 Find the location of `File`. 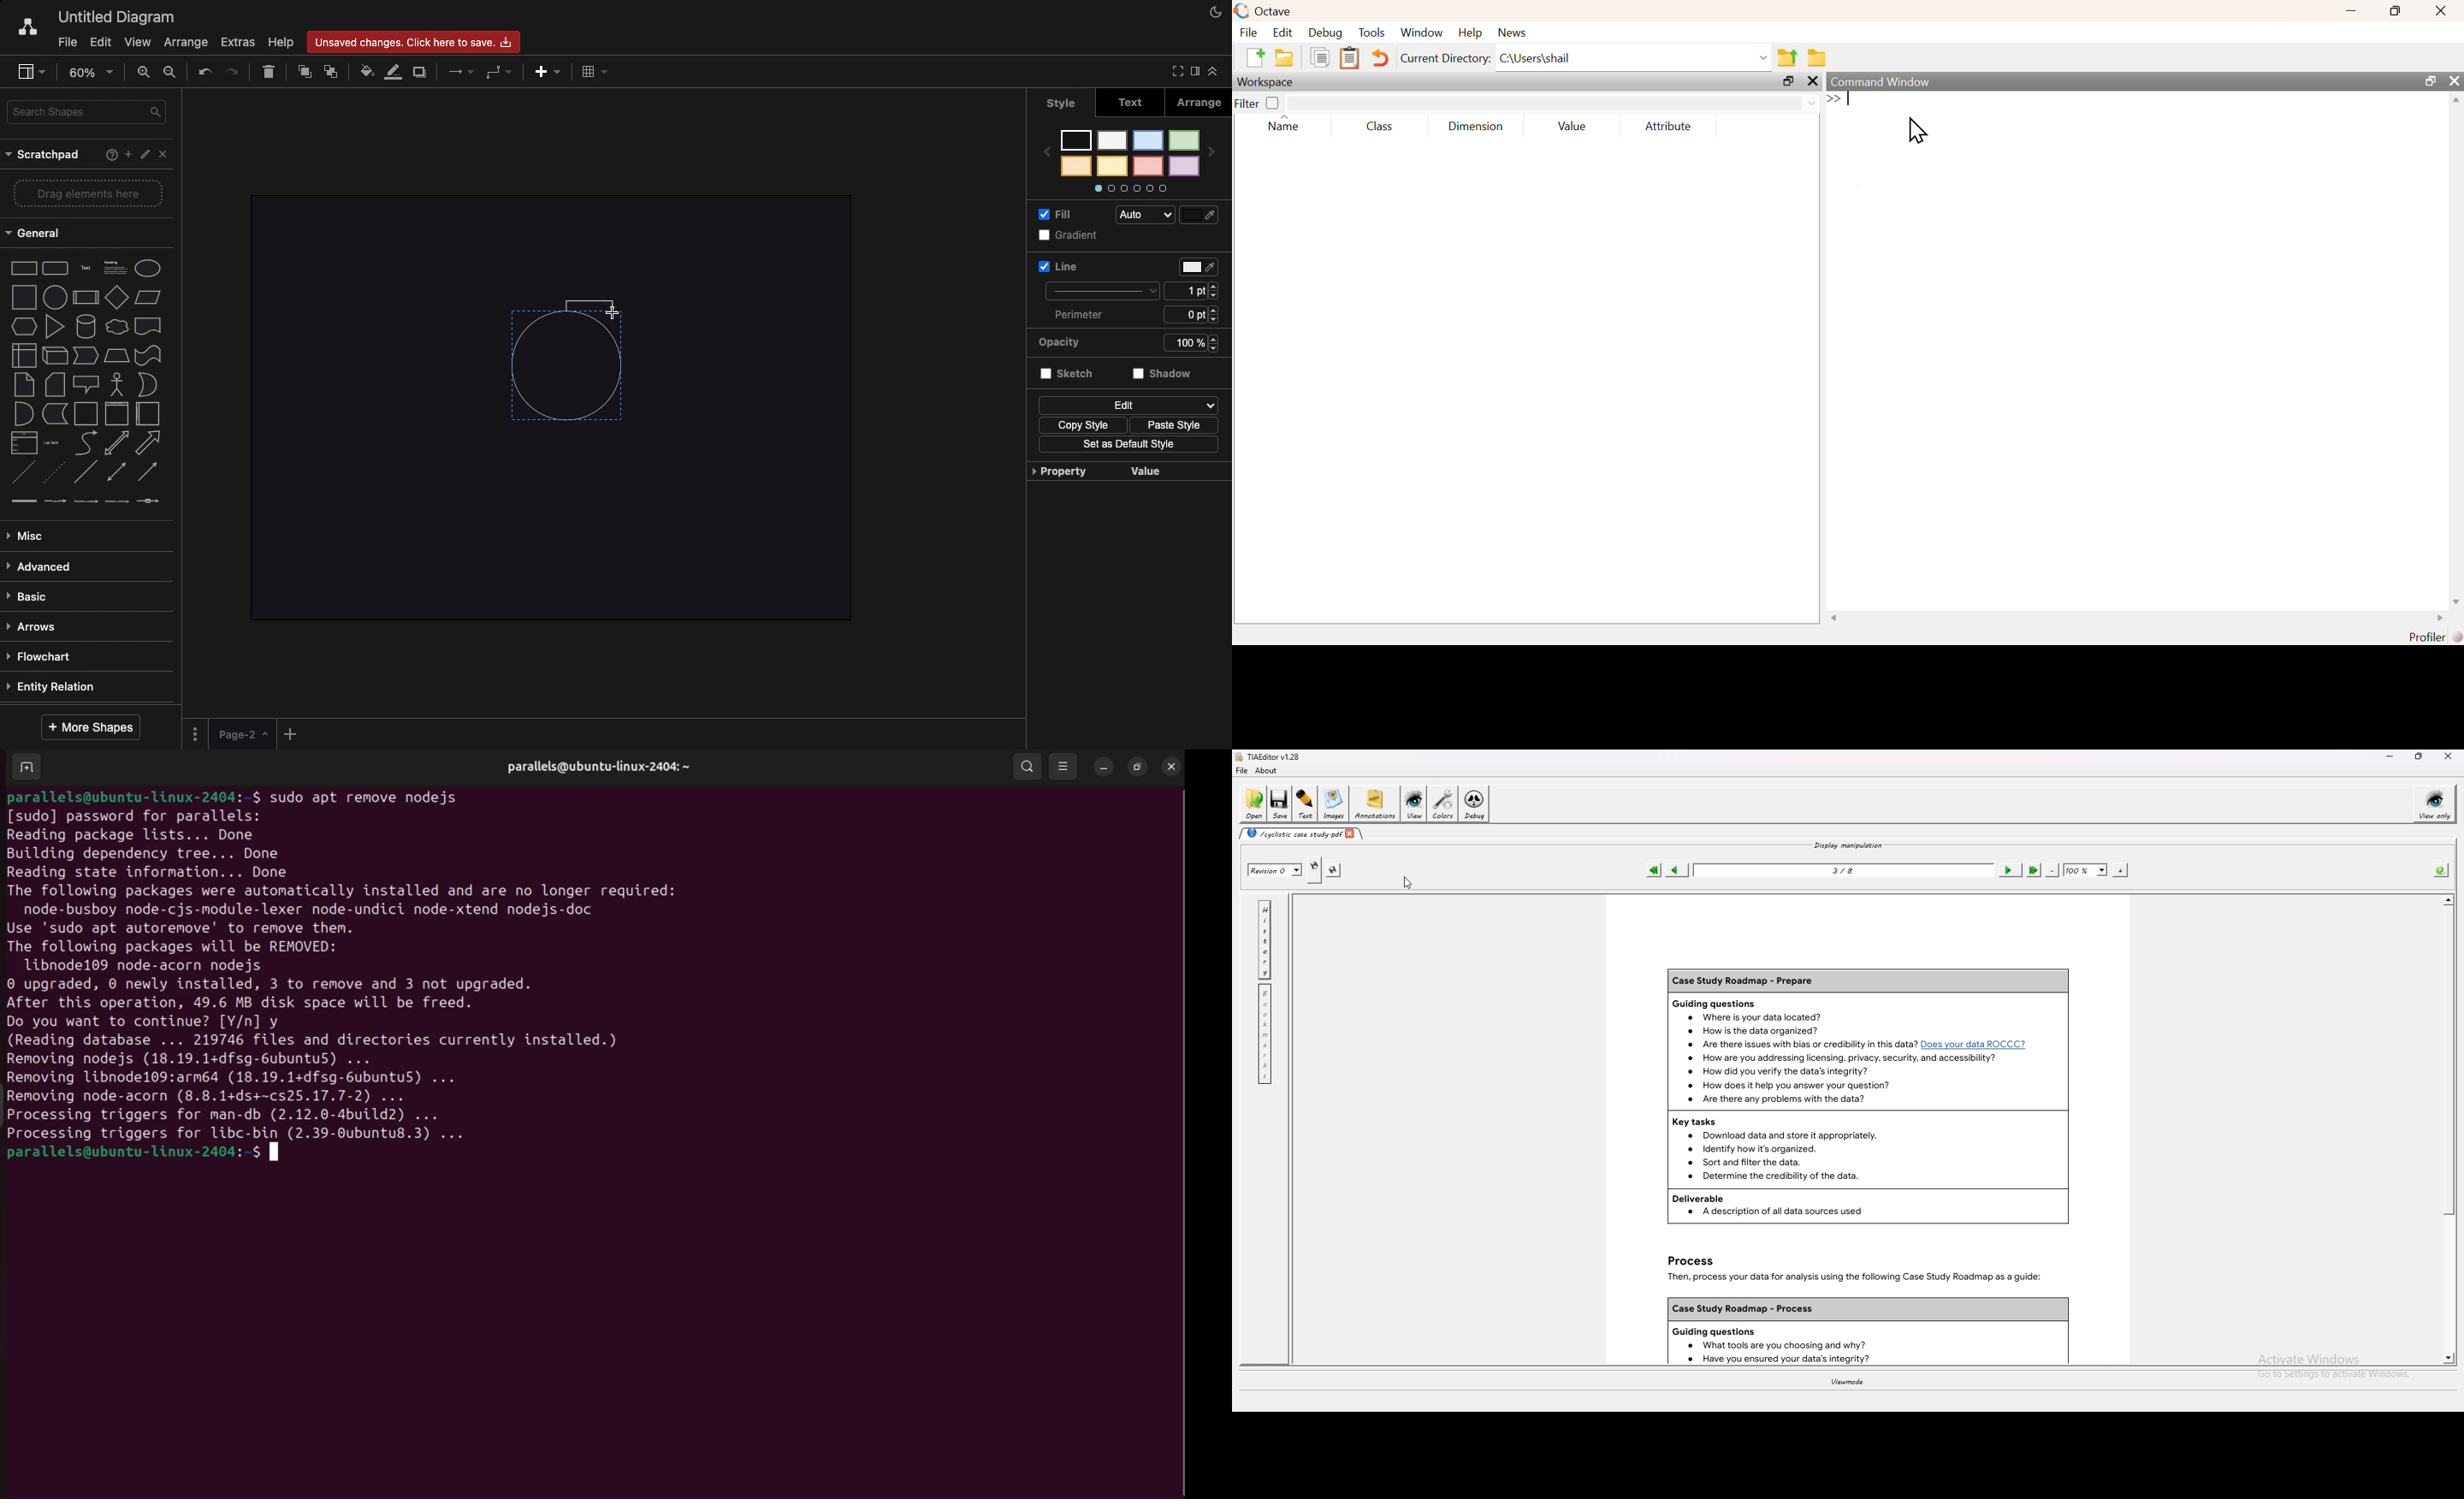

File is located at coordinates (1247, 32).